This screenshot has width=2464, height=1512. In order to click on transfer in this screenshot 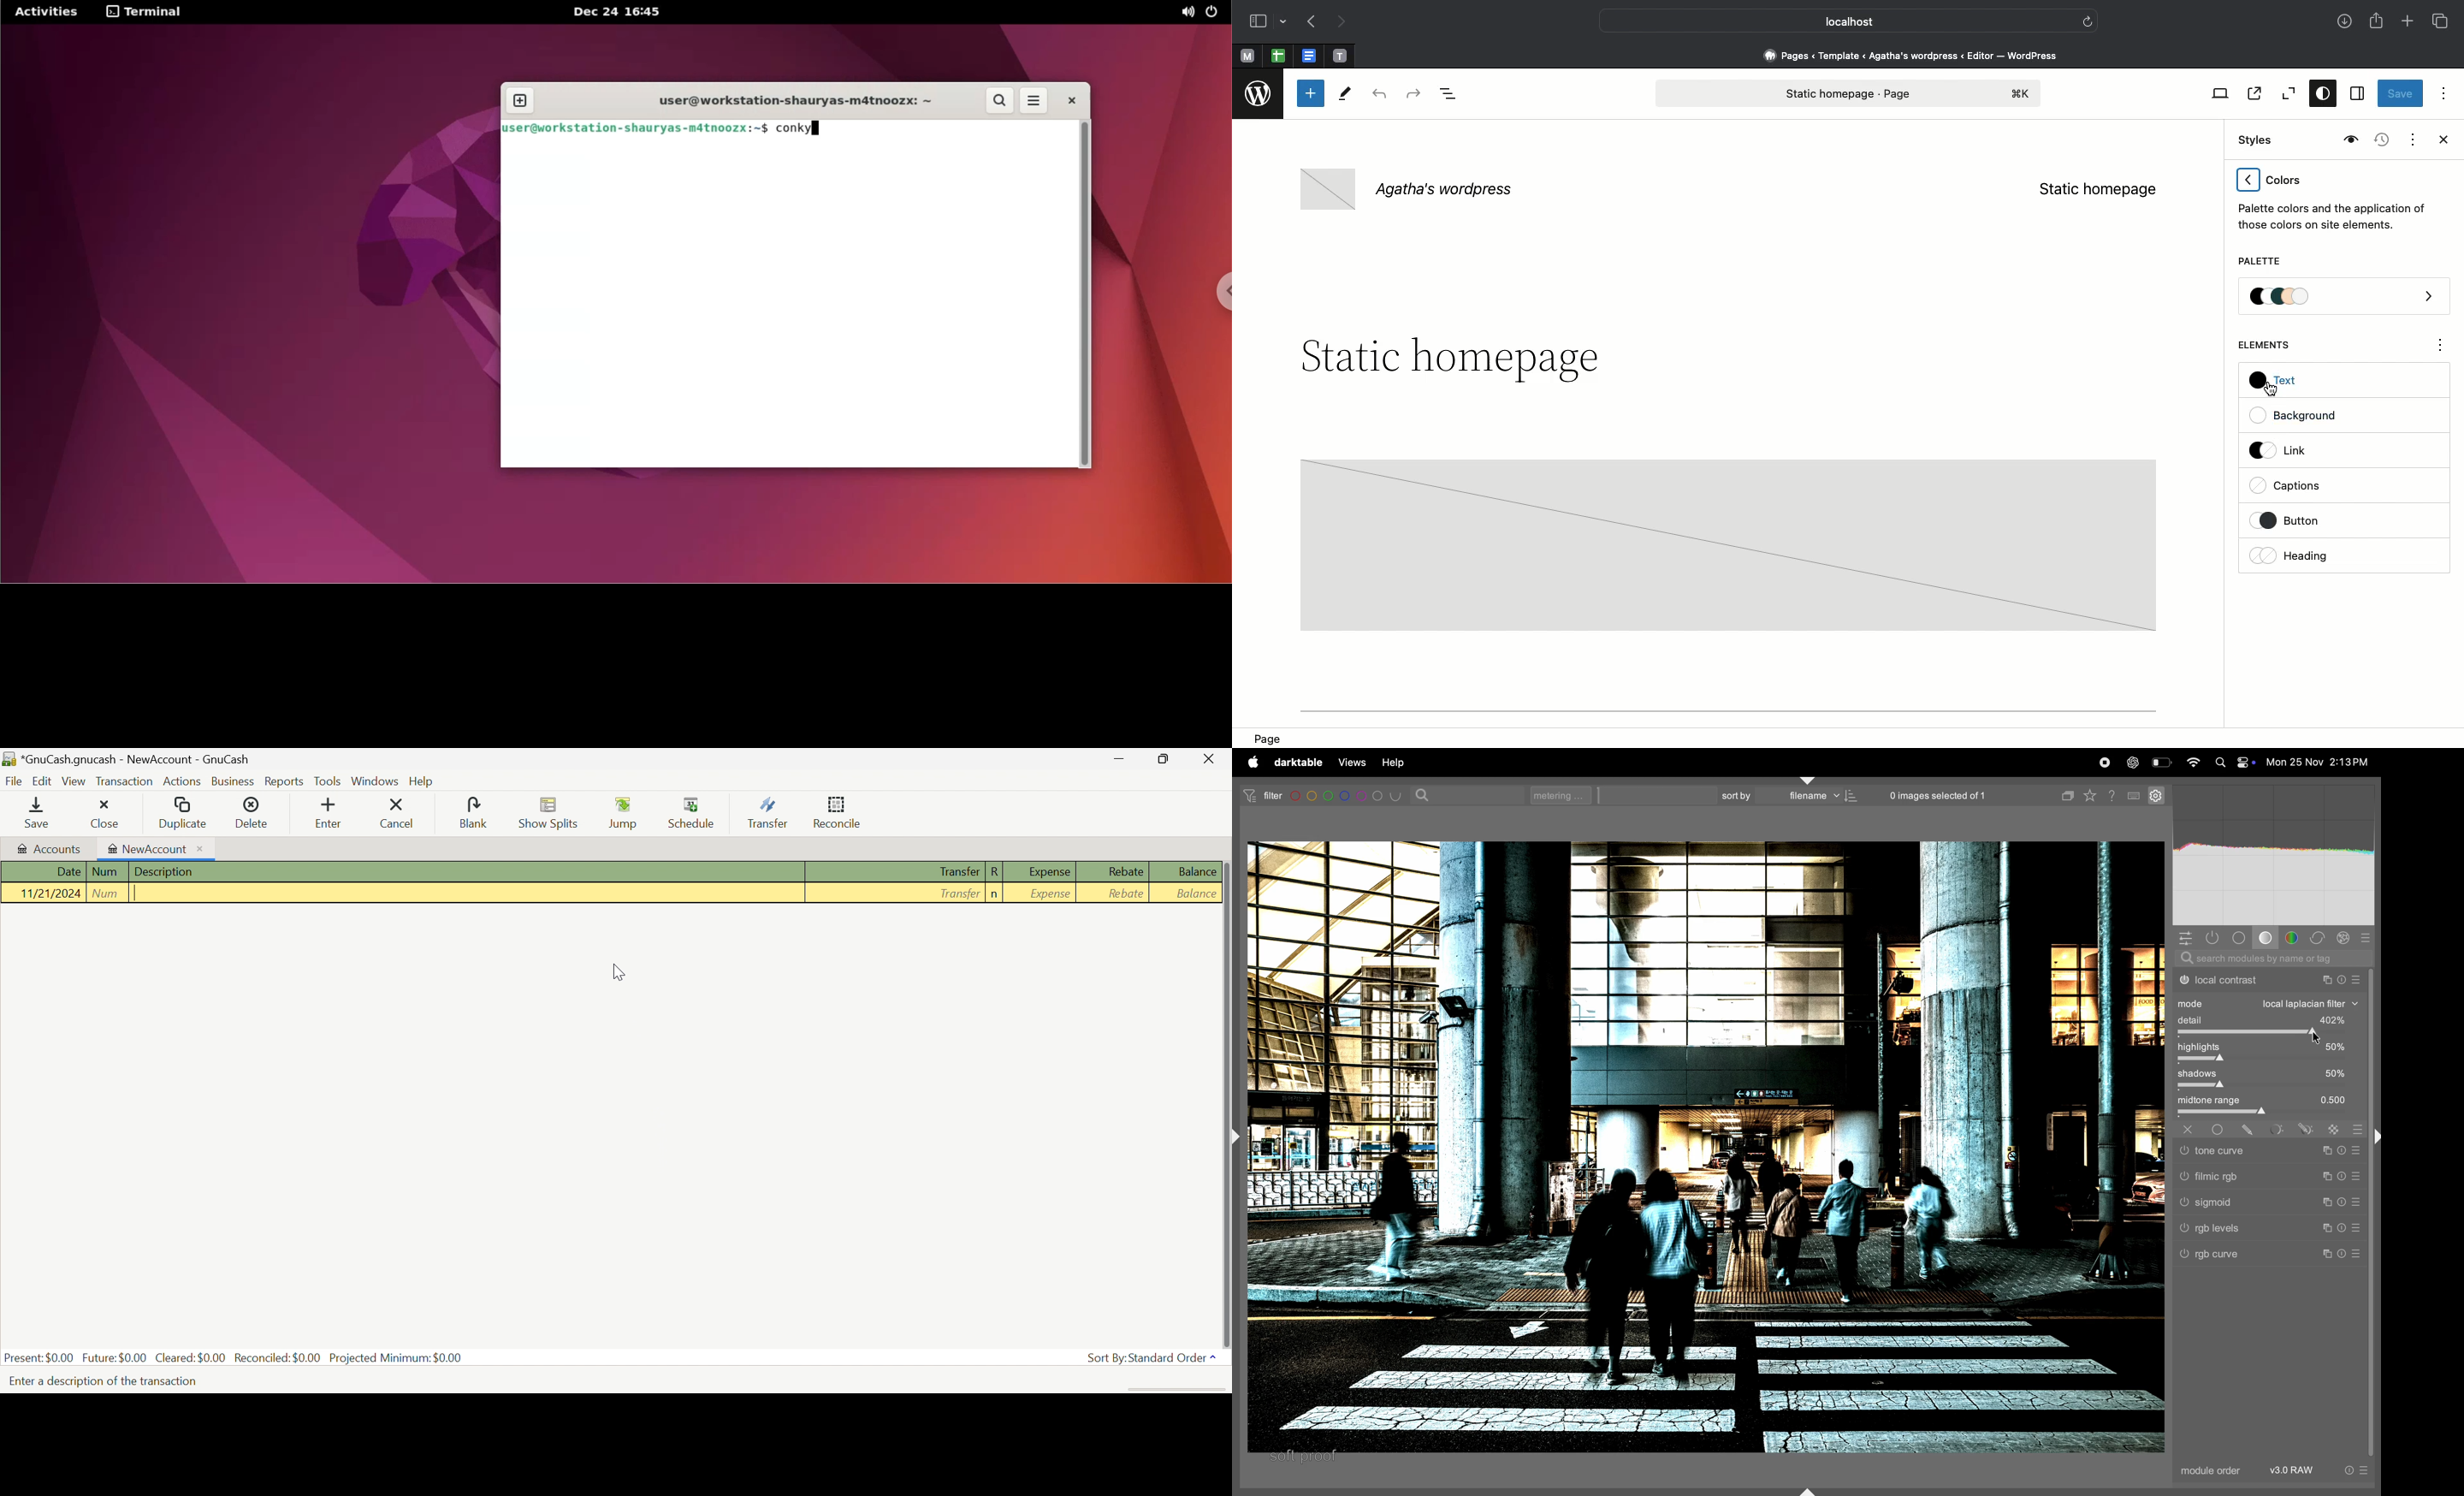, I will do `click(954, 893)`.